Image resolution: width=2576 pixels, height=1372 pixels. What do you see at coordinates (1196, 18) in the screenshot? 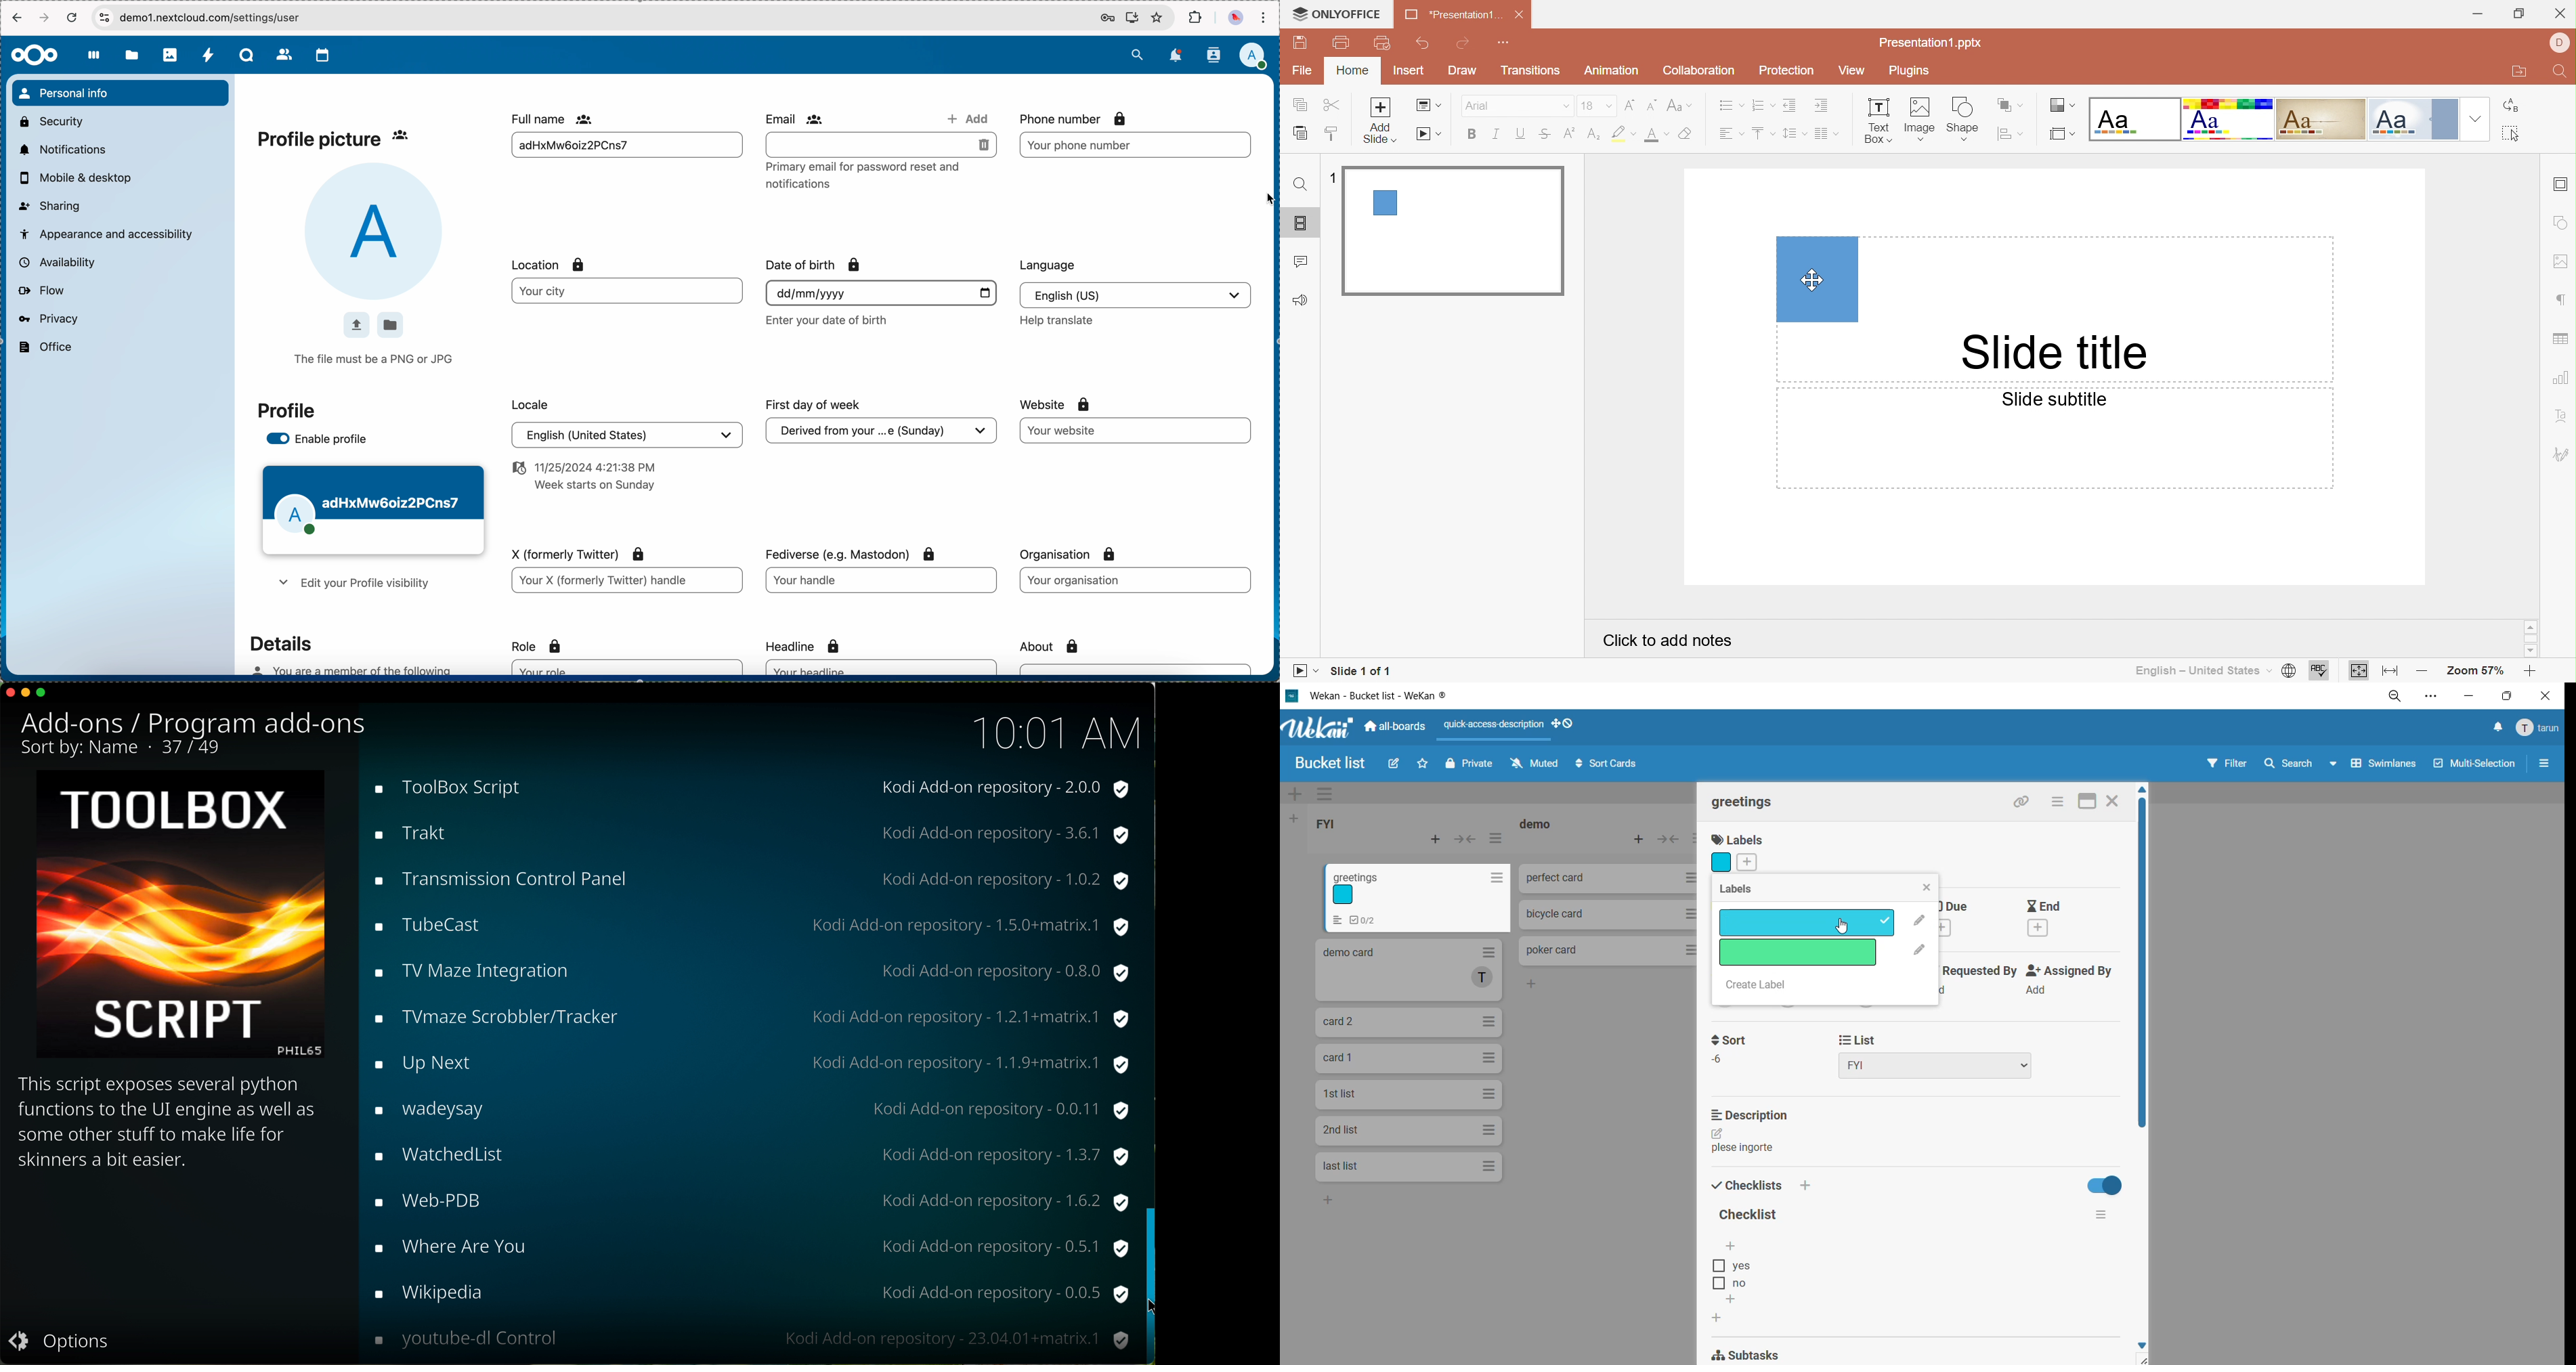
I see `extensions` at bounding box center [1196, 18].